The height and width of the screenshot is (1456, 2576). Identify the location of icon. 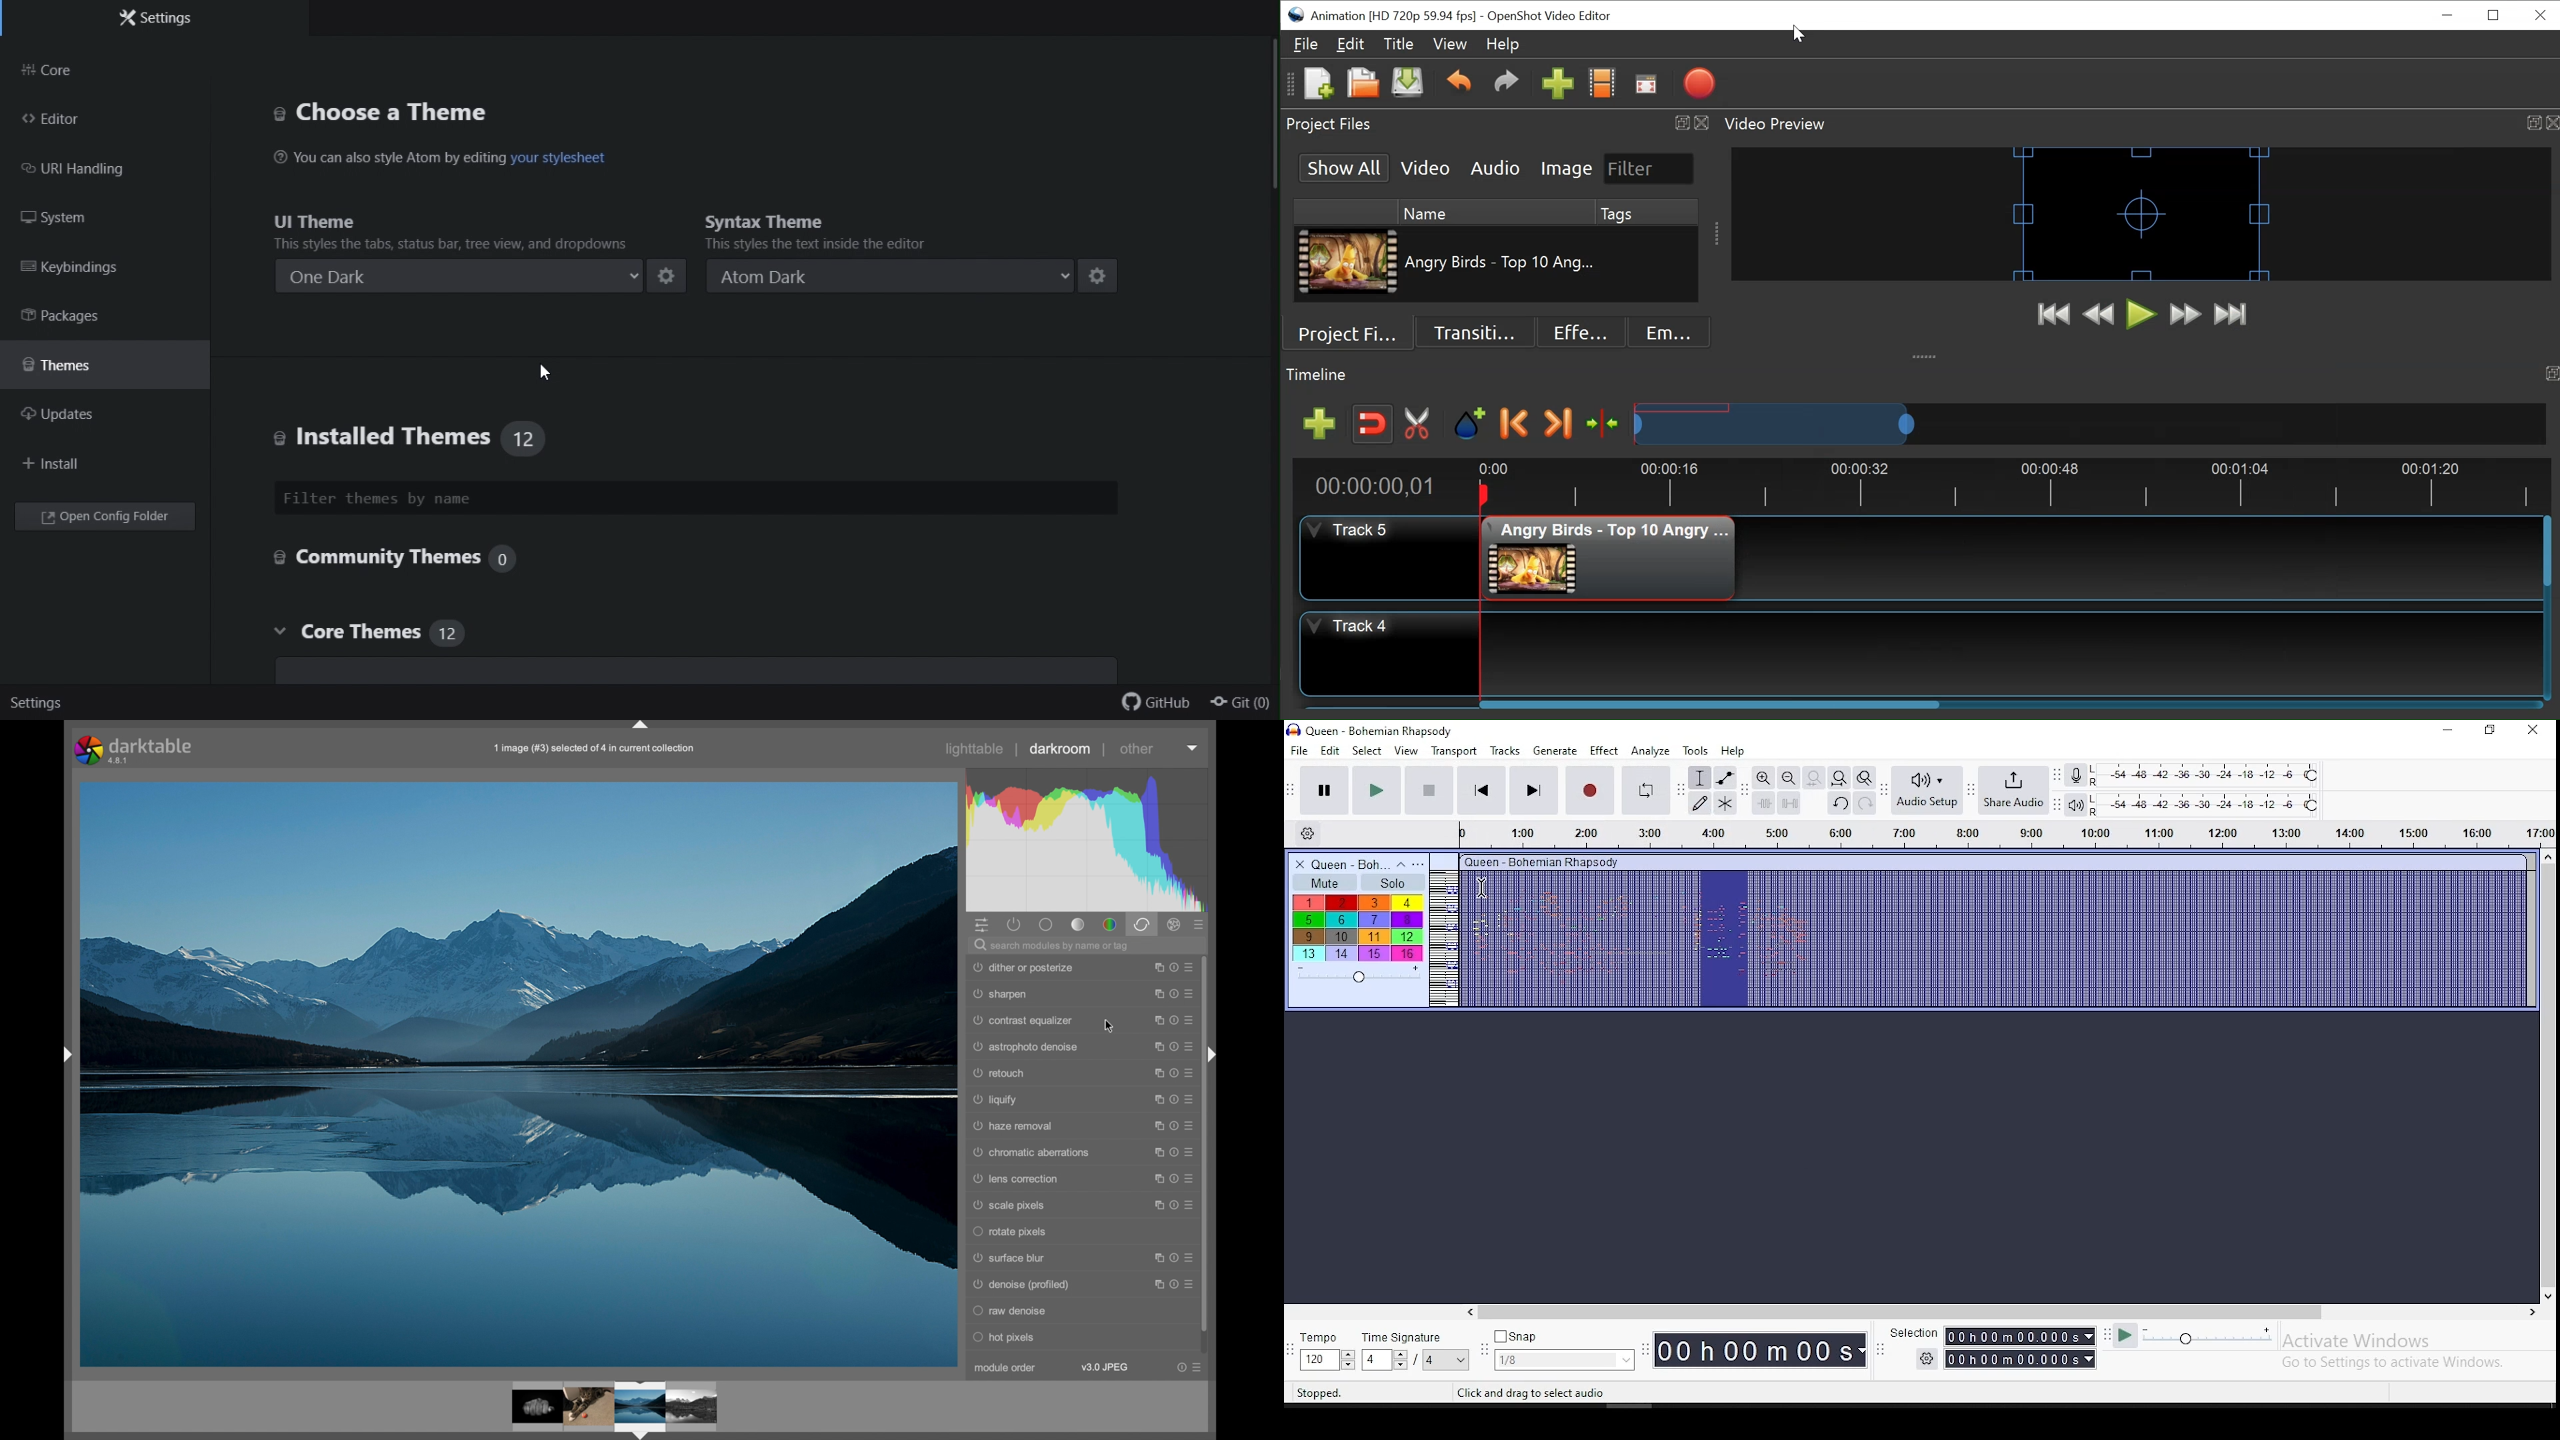
(1372, 729).